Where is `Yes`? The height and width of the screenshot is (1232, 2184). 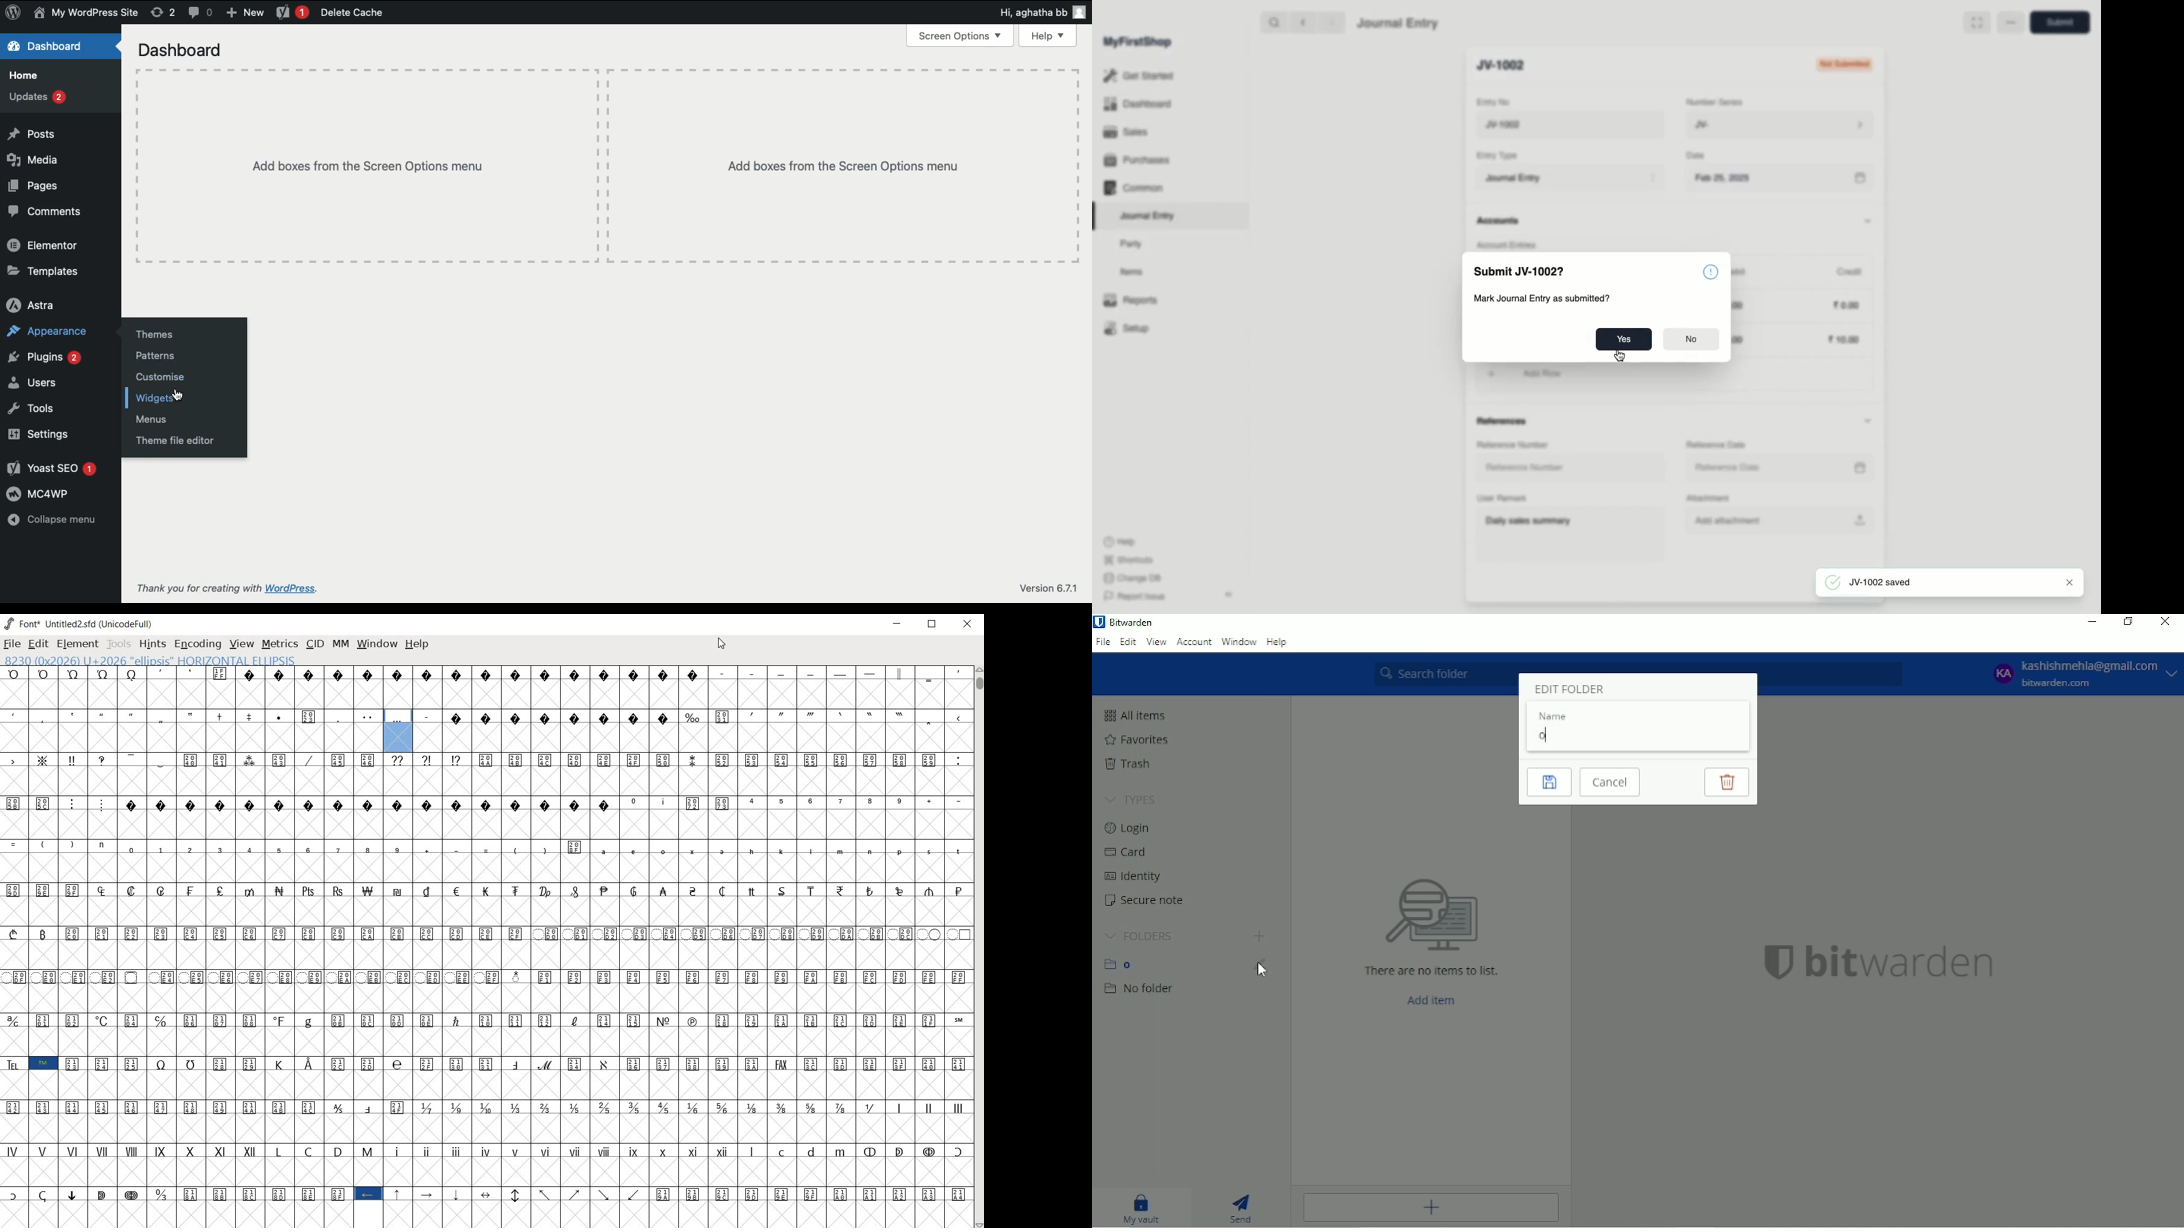 Yes is located at coordinates (1624, 339).